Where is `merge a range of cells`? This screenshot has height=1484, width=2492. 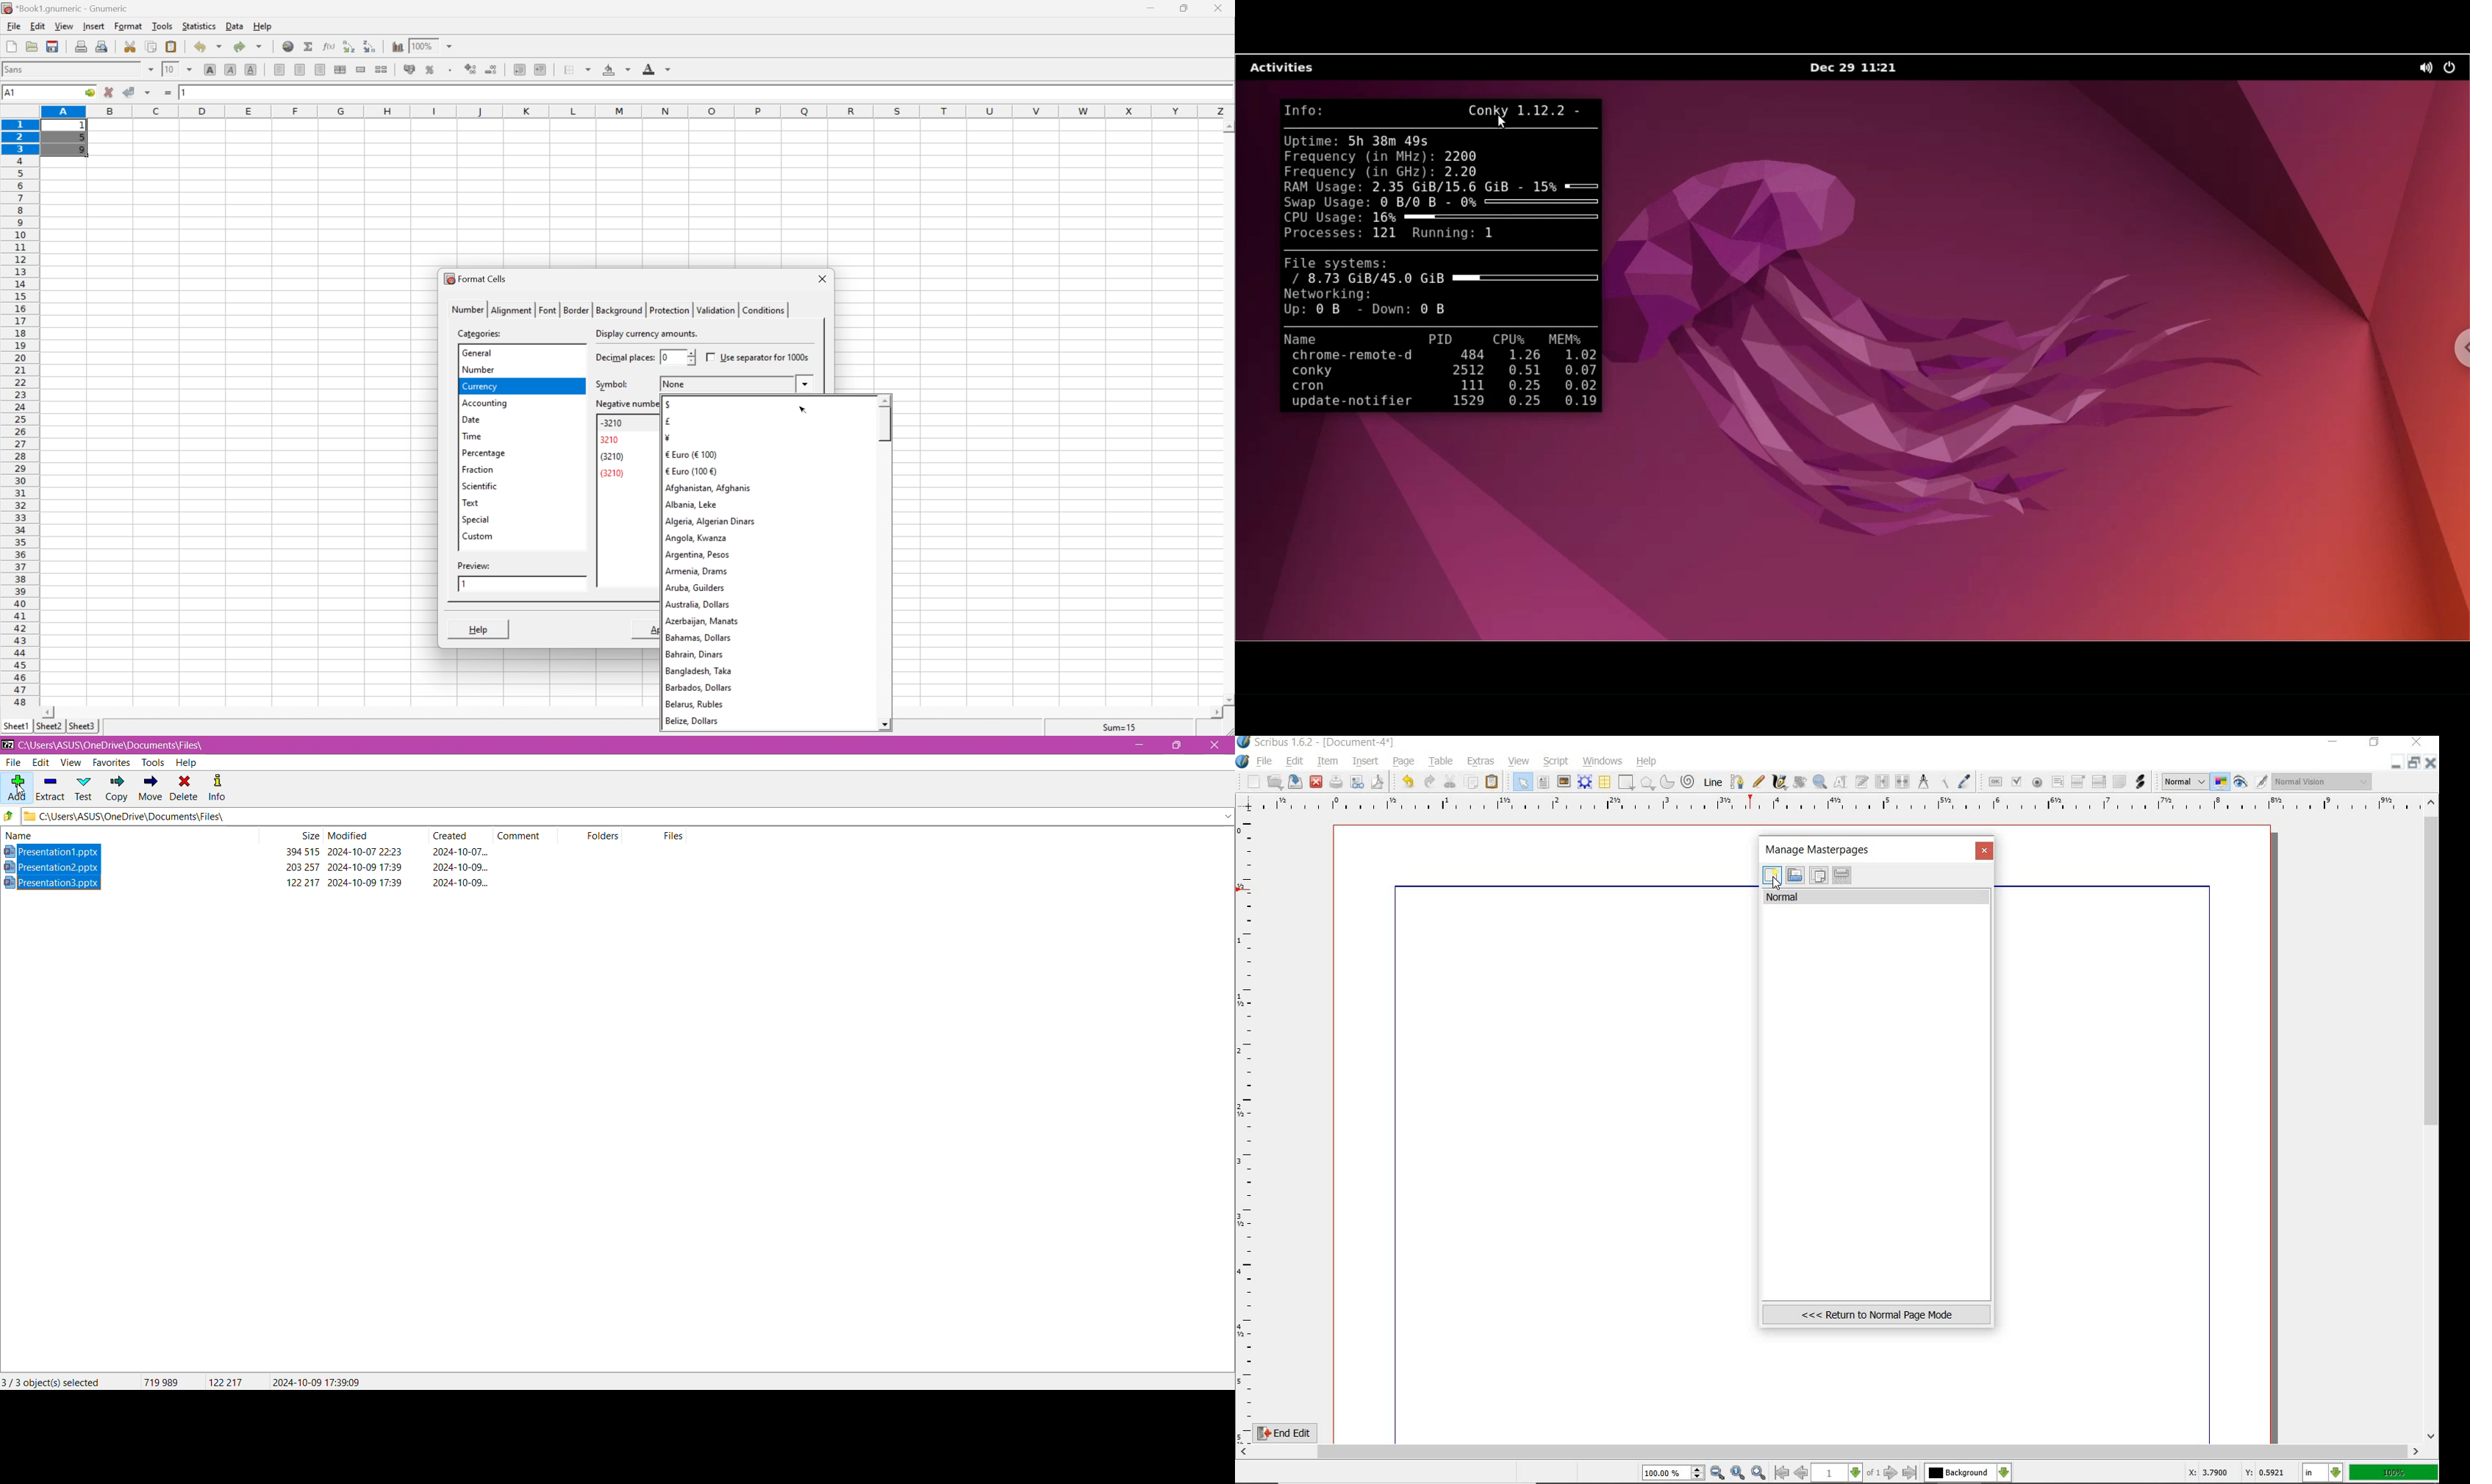
merge a range of cells is located at coordinates (364, 69).